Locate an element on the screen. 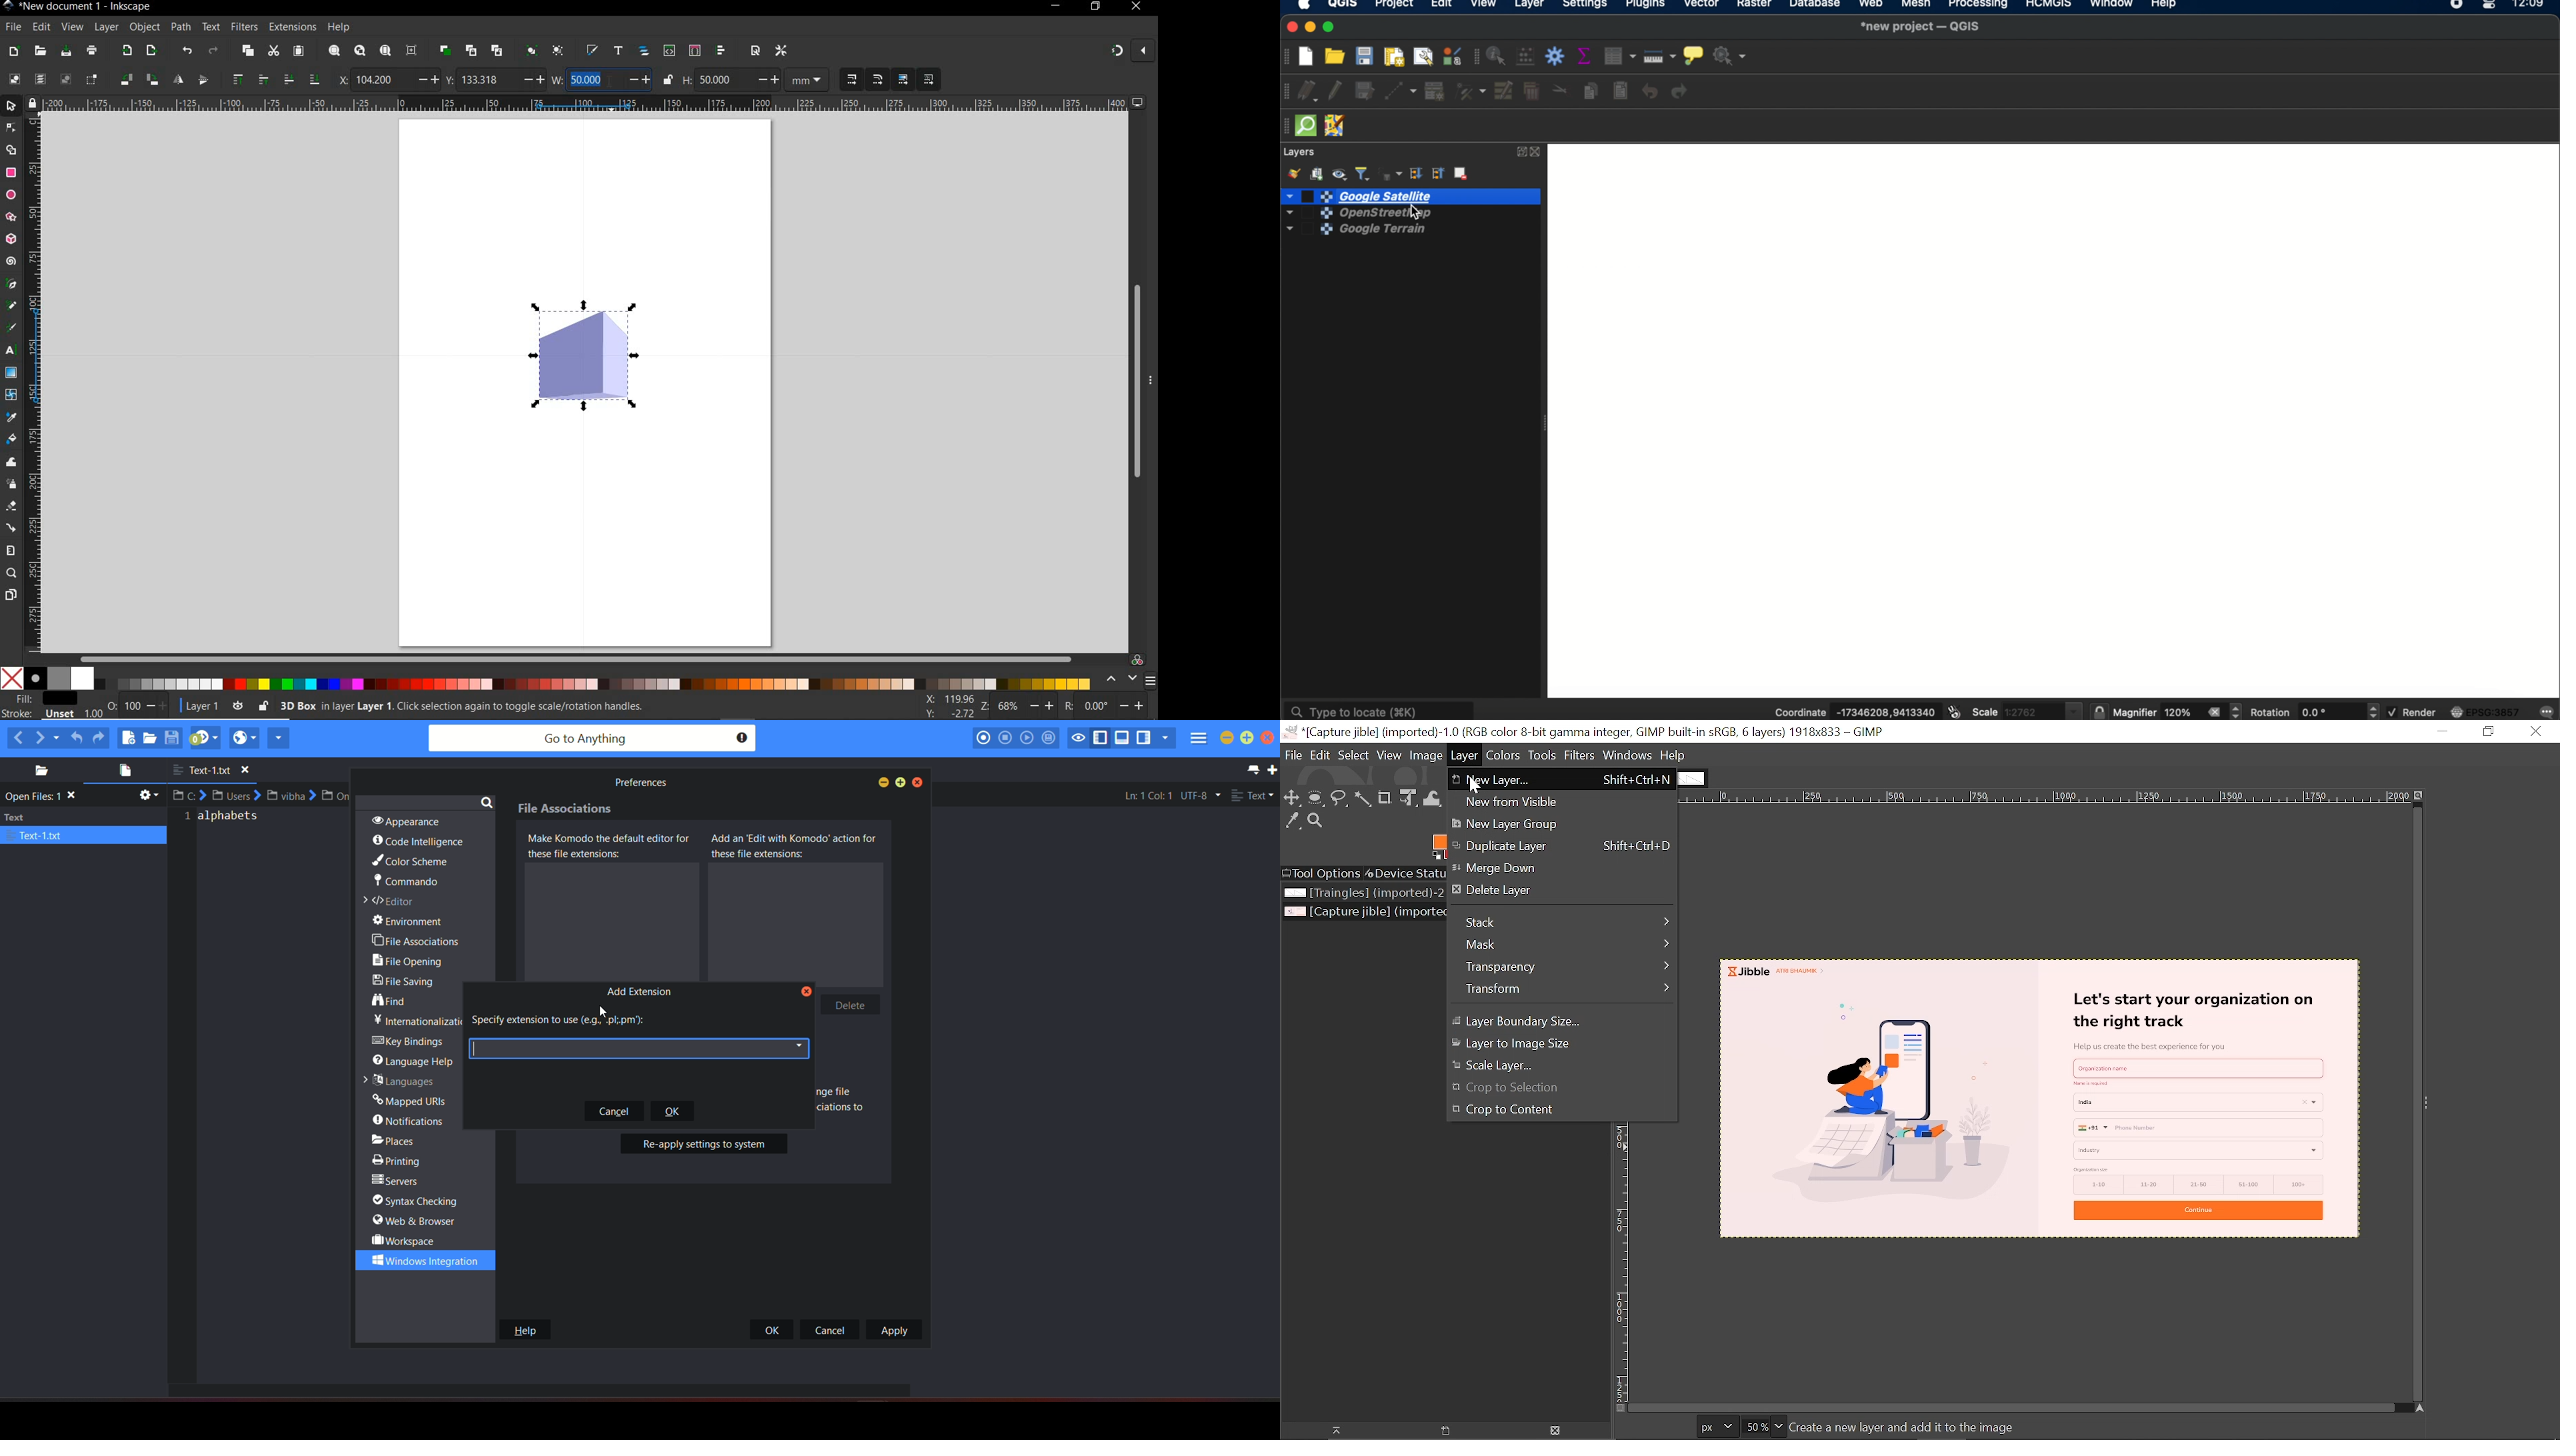 The image size is (2576, 1456). button is located at coordinates (704, 1143).